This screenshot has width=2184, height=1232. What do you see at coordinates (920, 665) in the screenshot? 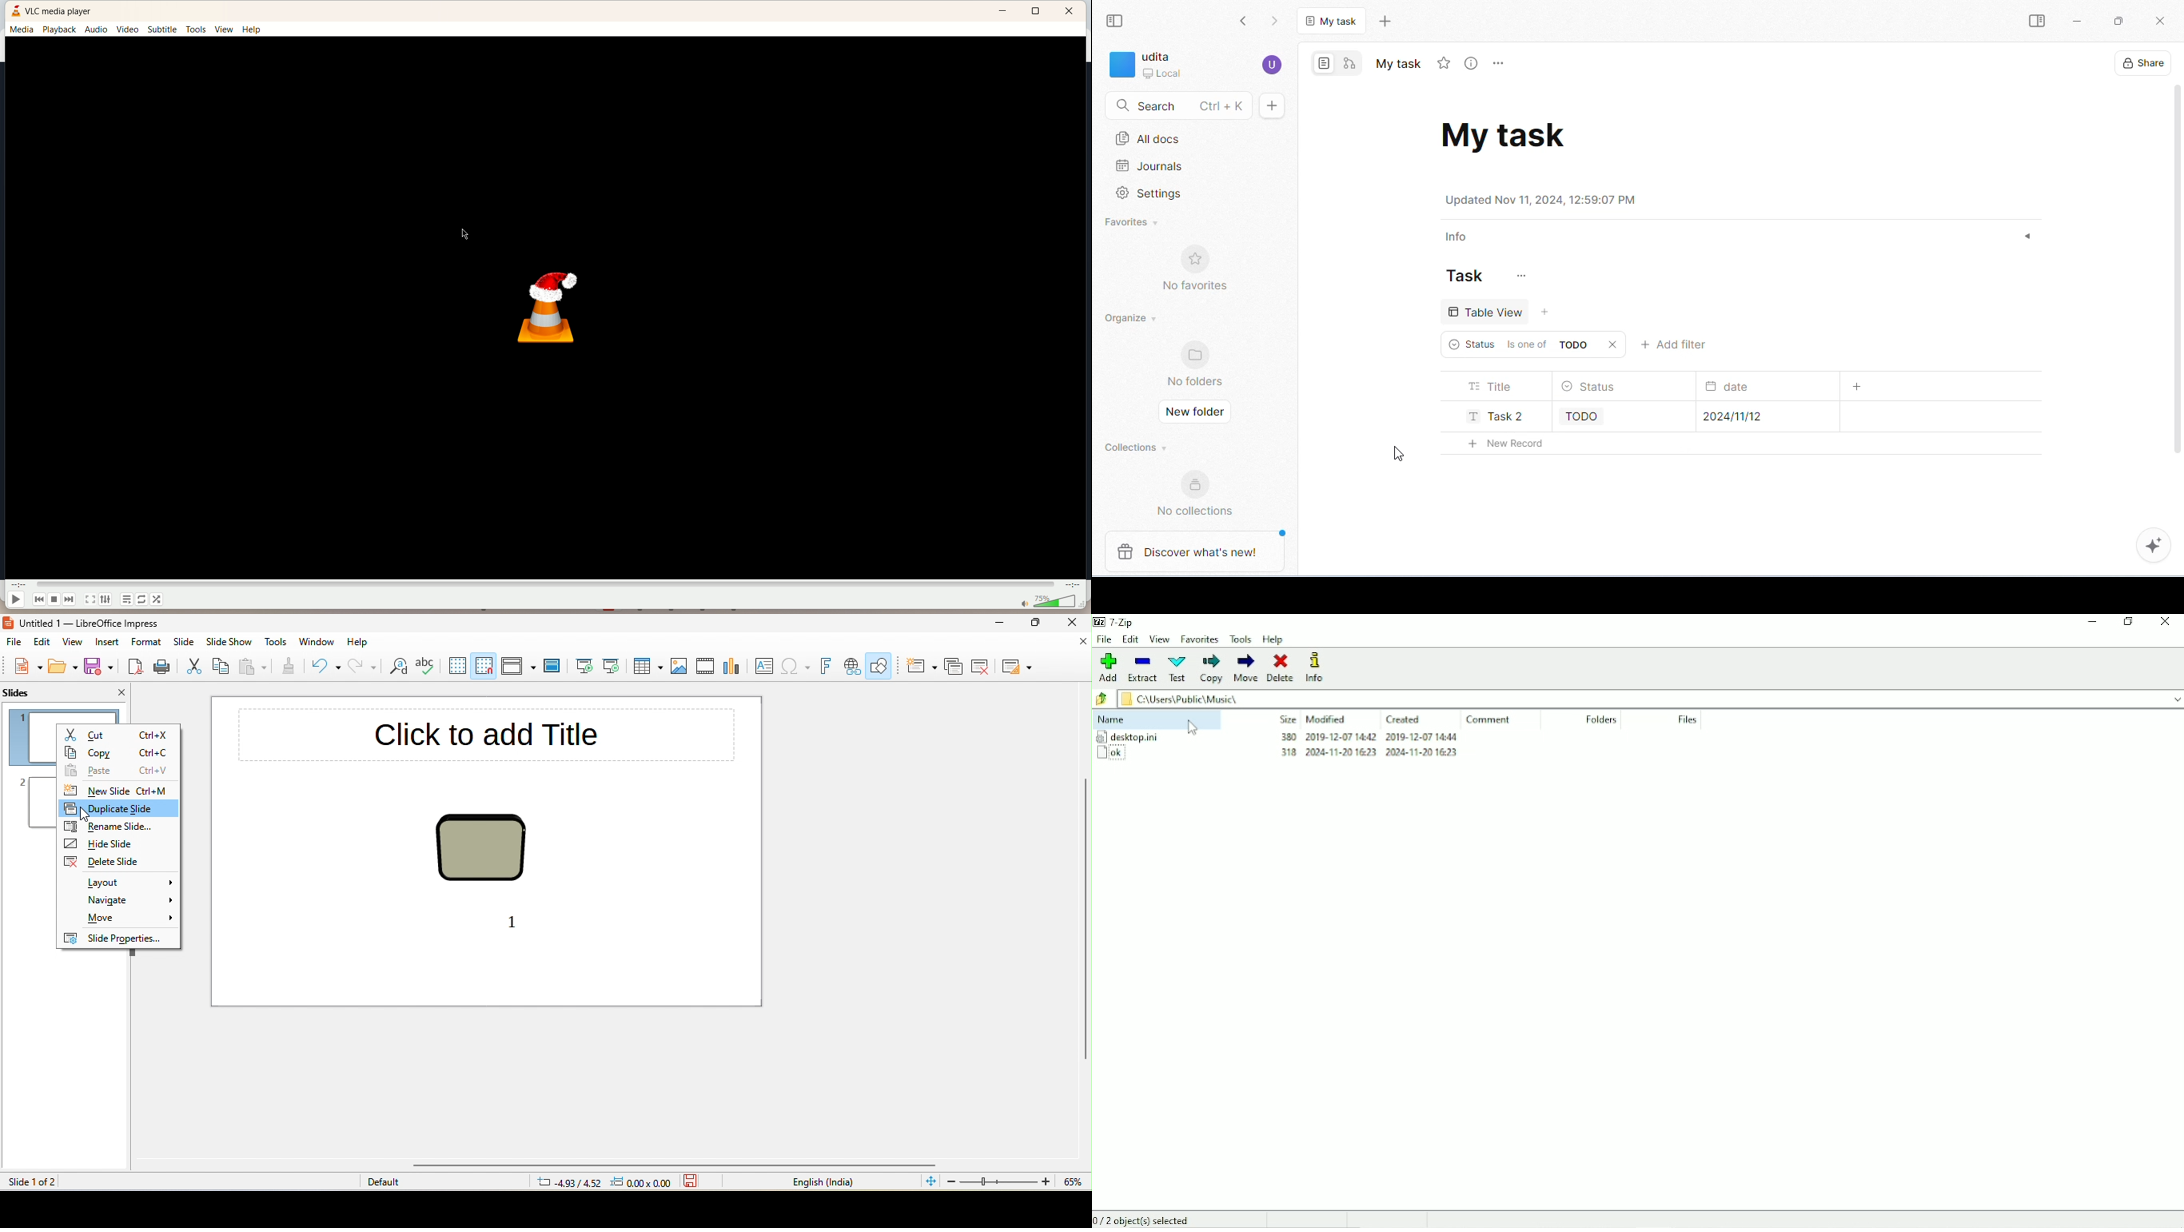
I see `new slide` at bounding box center [920, 665].